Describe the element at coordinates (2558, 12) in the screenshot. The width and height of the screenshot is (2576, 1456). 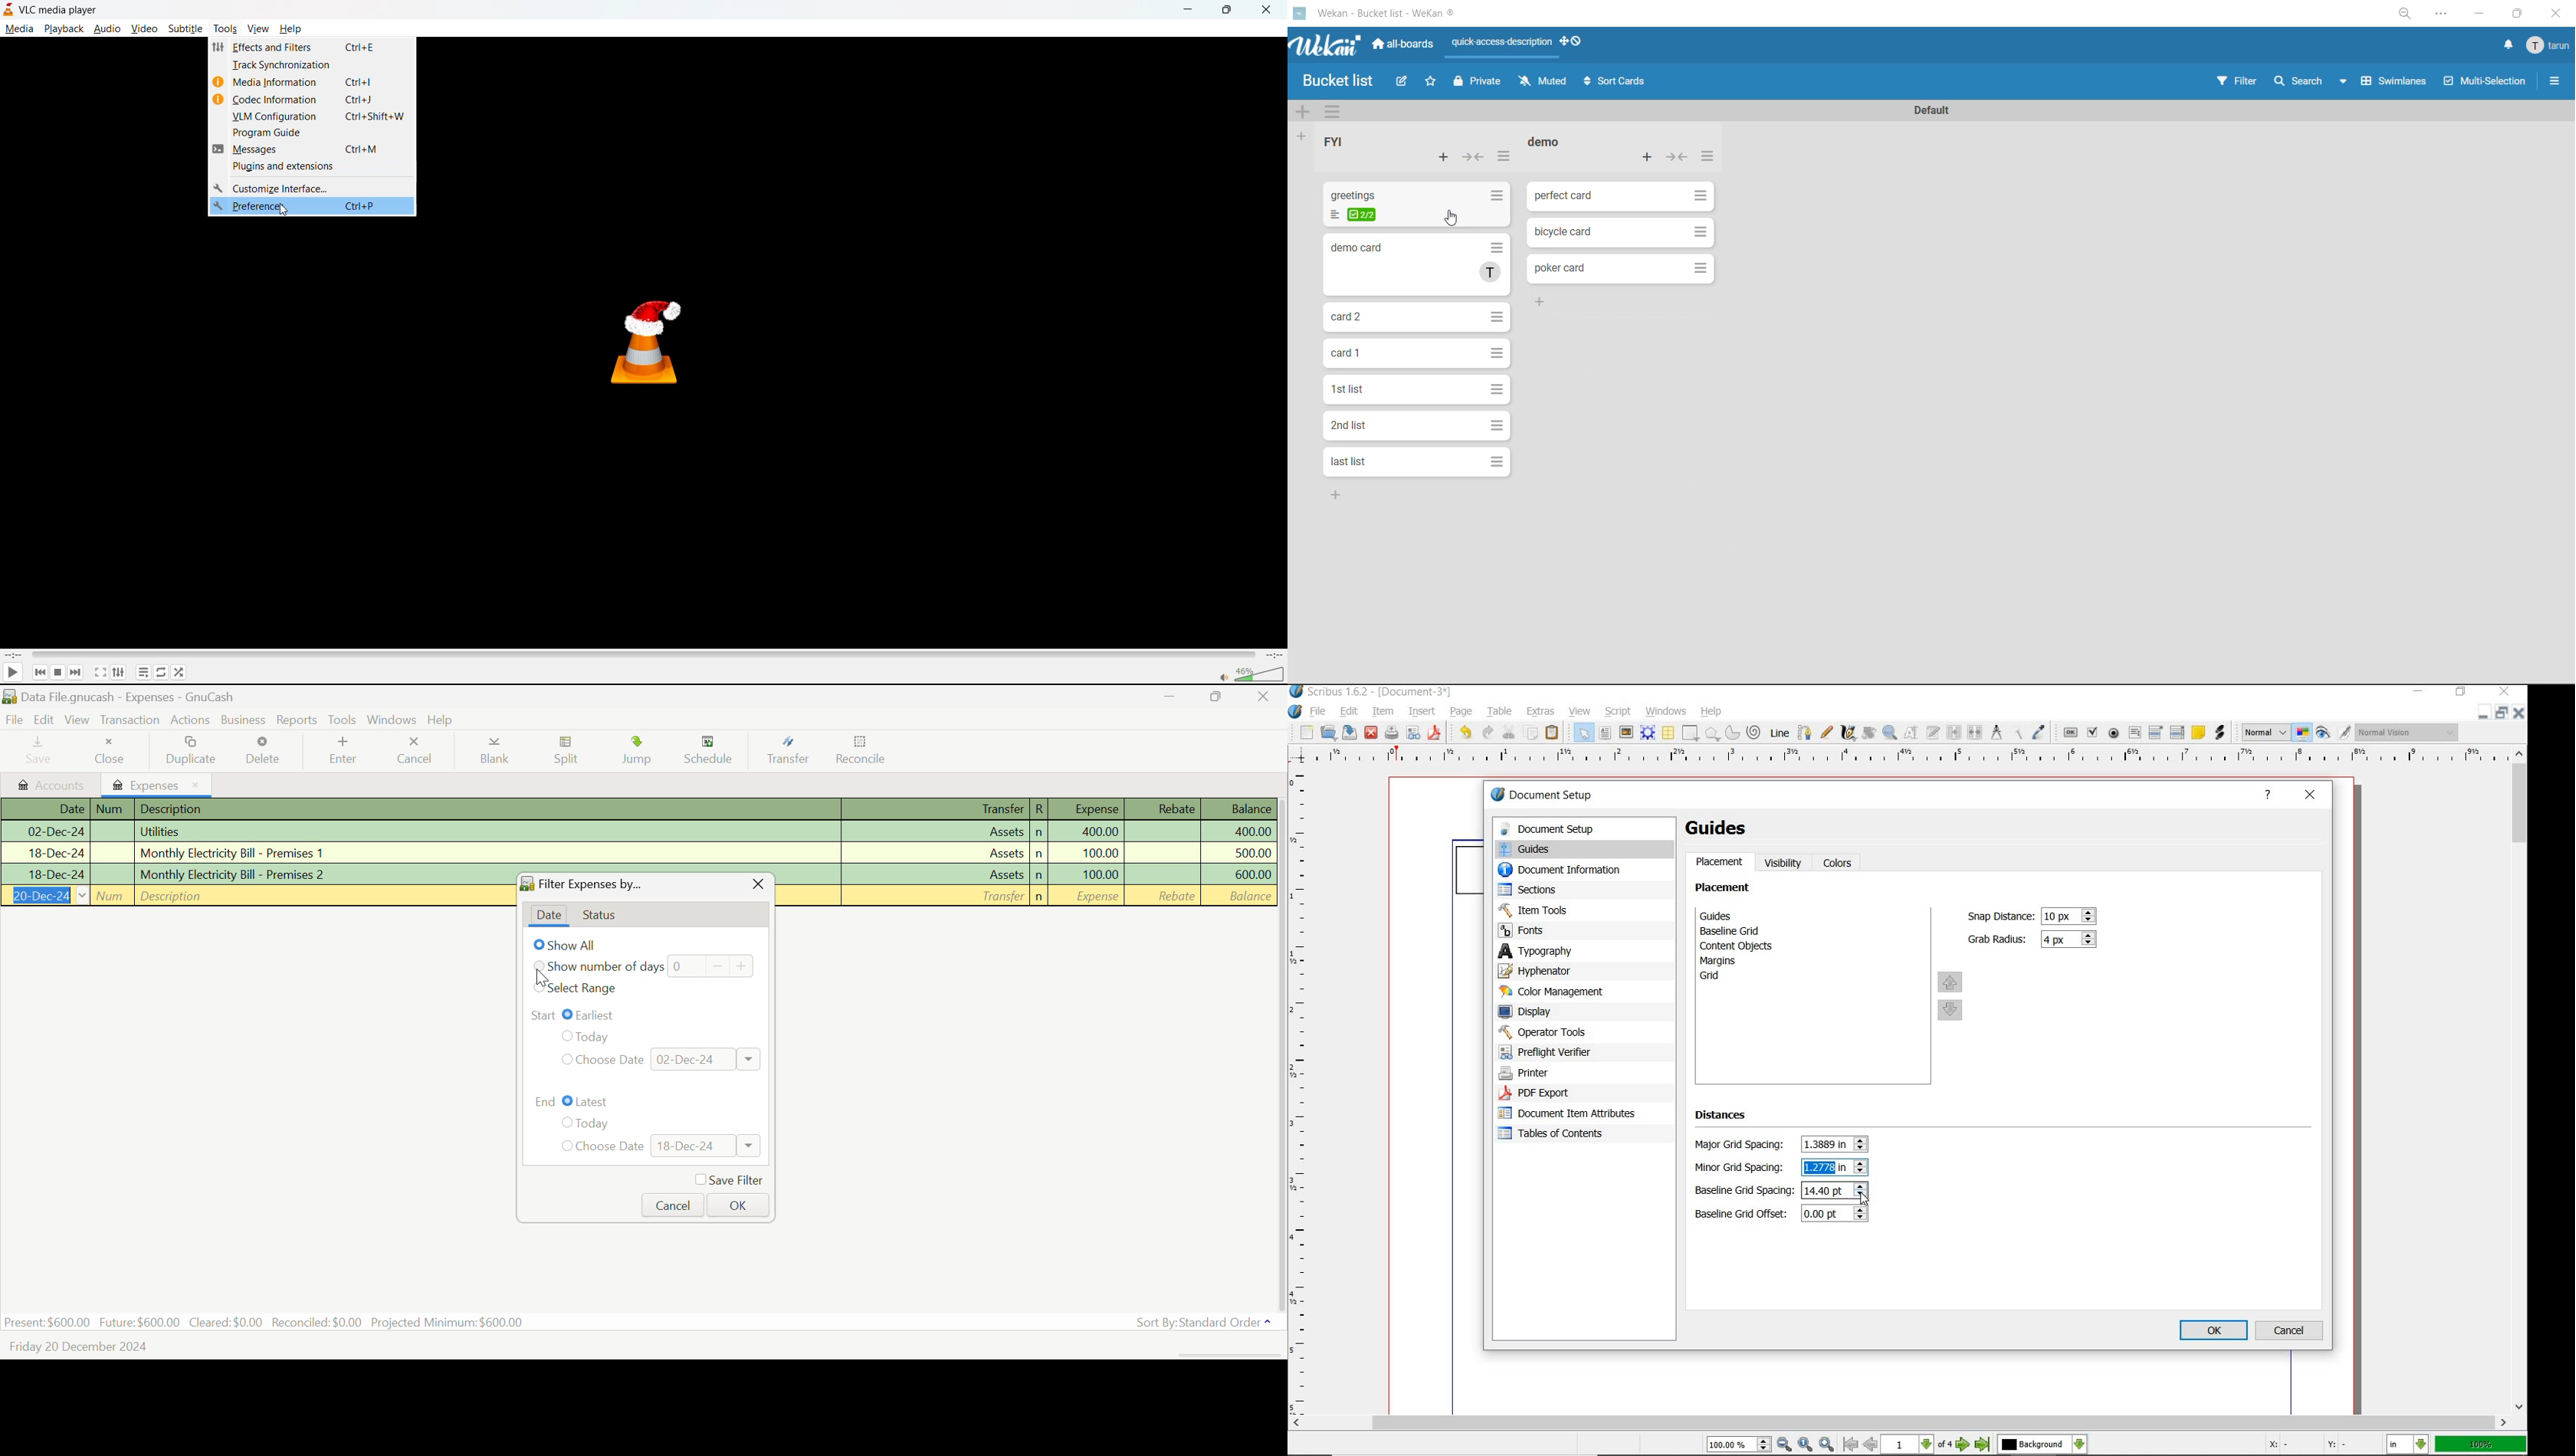
I see `close` at that location.